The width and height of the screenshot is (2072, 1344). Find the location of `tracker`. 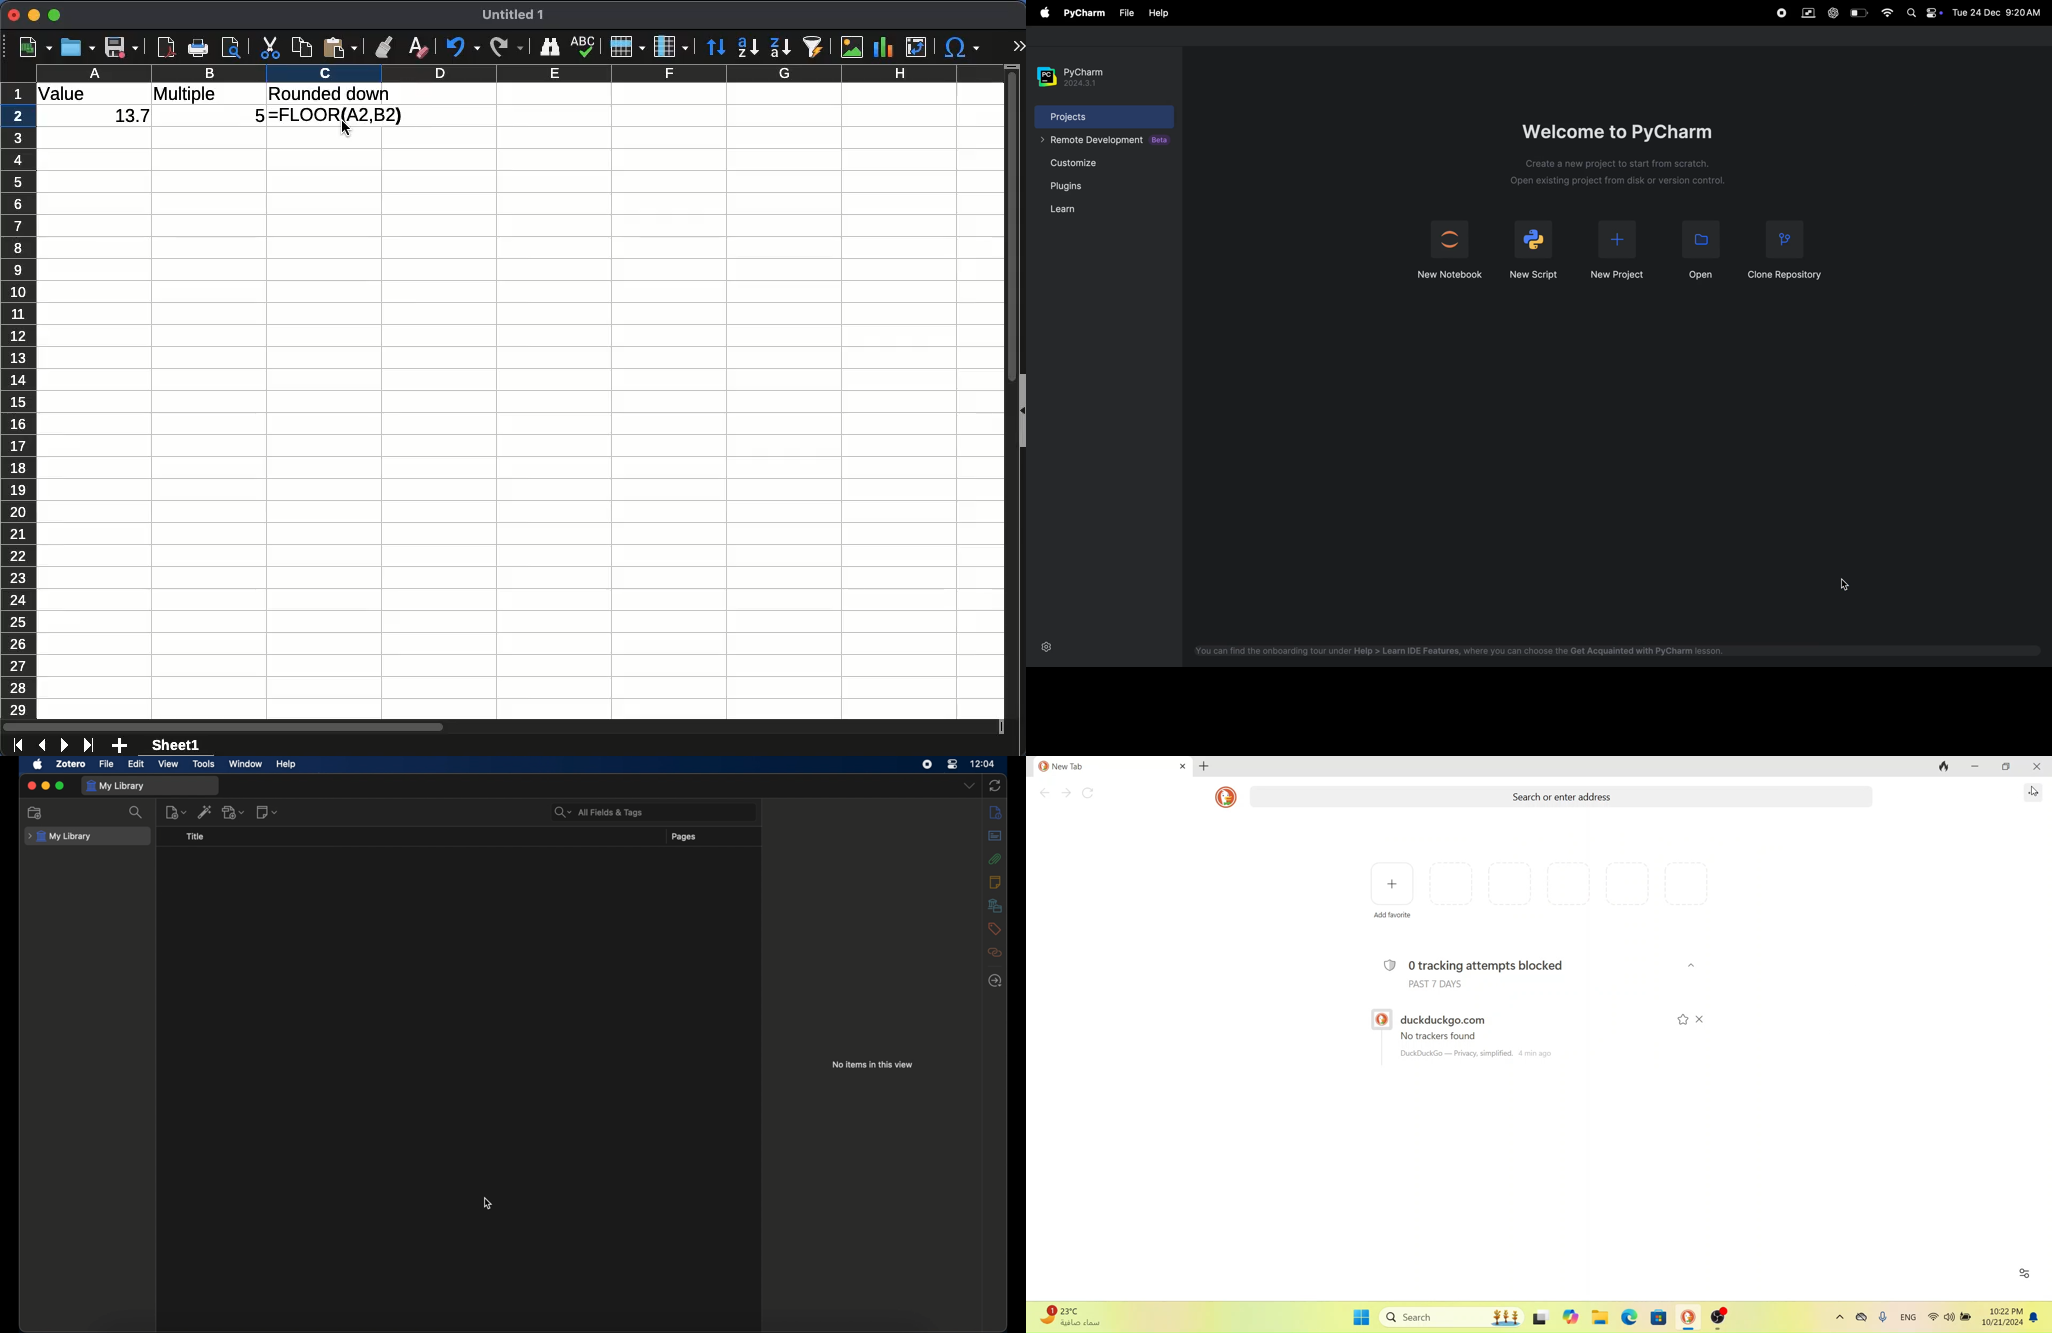

tracker is located at coordinates (1527, 971).